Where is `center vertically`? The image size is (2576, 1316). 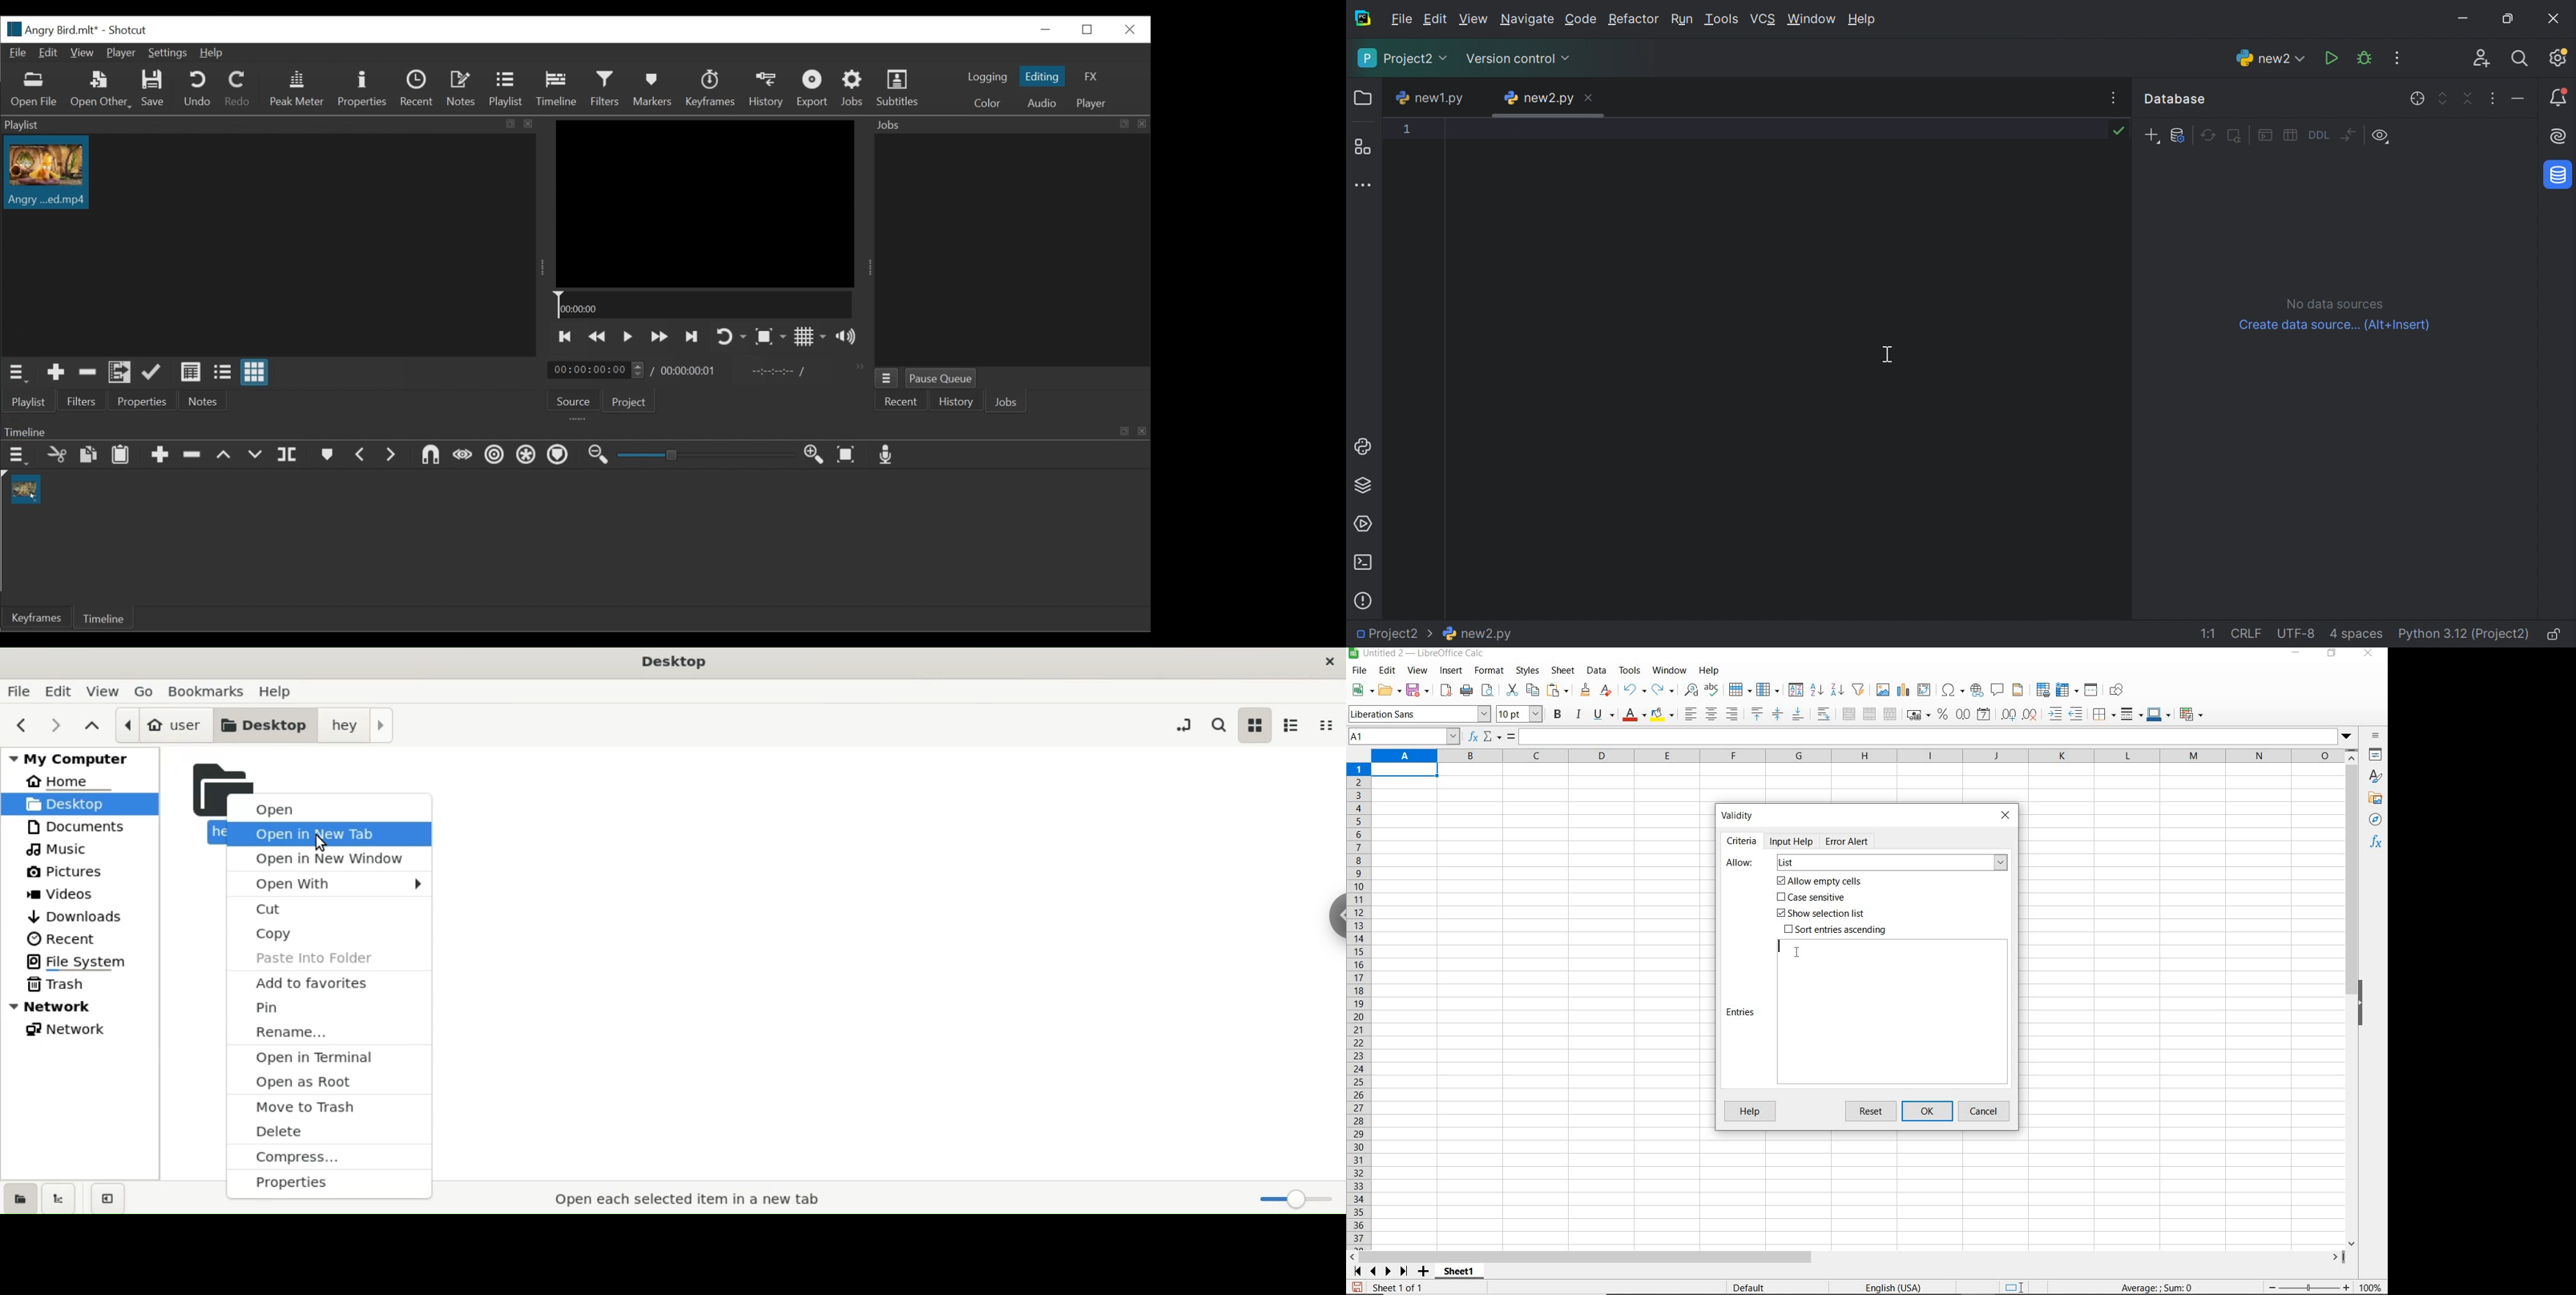
center vertically is located at coordinates (1777, 714).